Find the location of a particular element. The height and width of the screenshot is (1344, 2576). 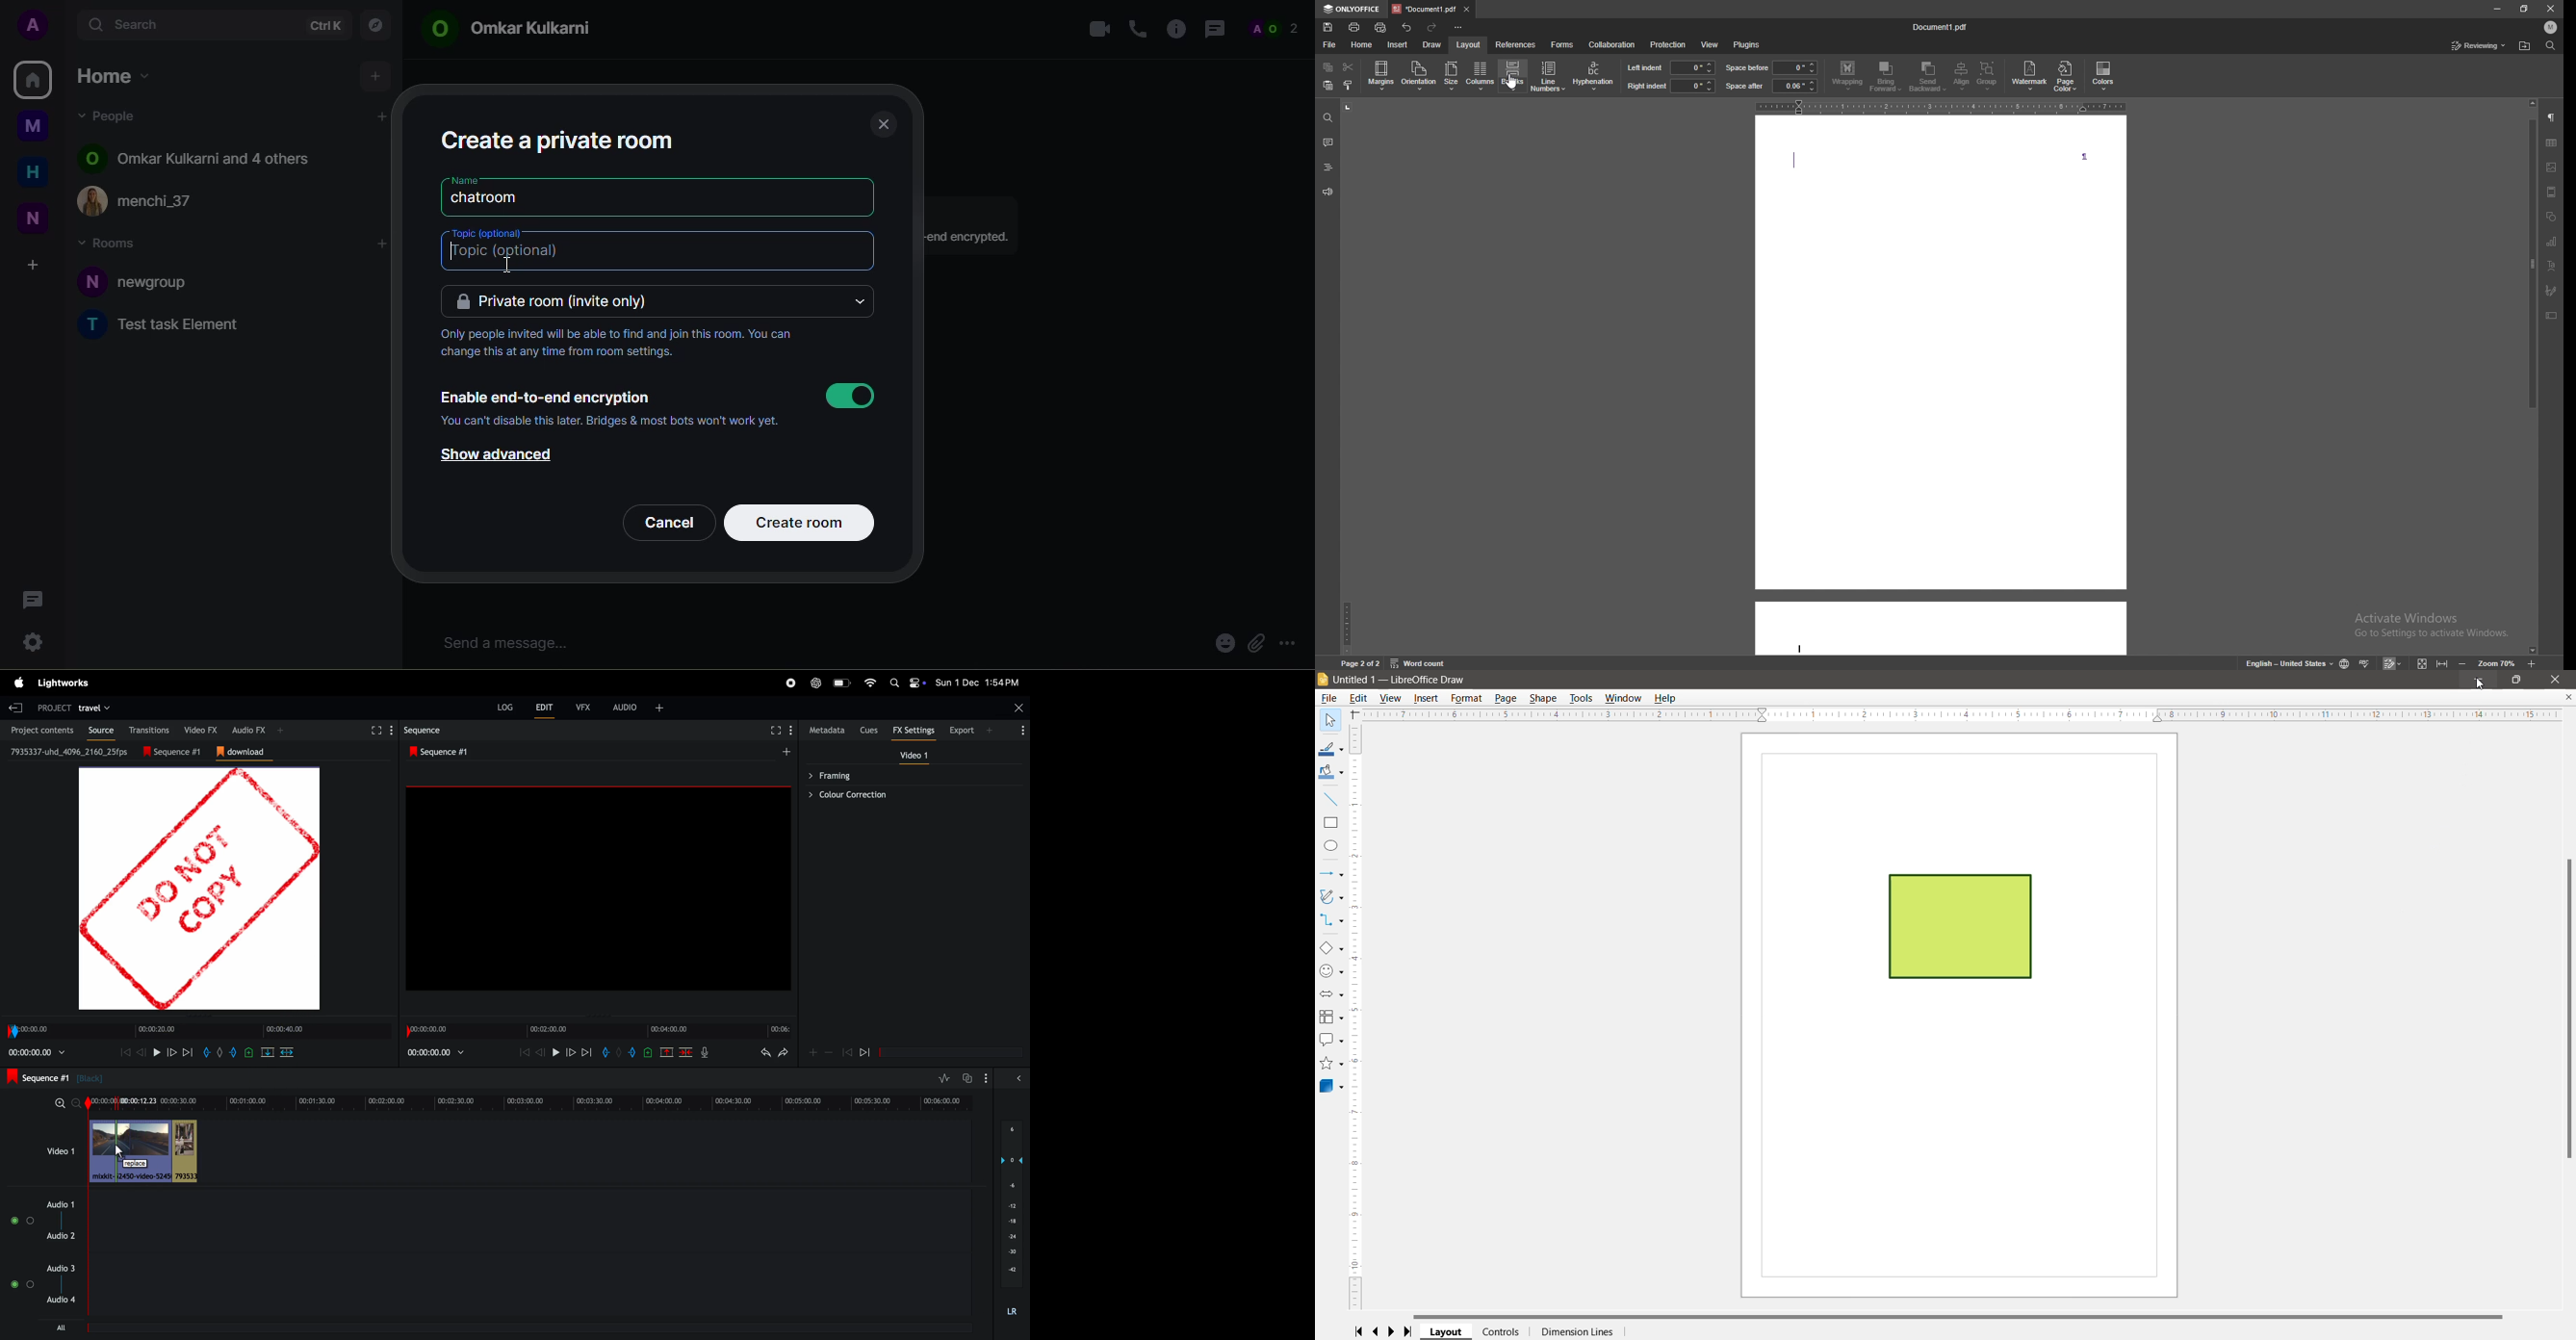

new is located at coordinates (33, 219).